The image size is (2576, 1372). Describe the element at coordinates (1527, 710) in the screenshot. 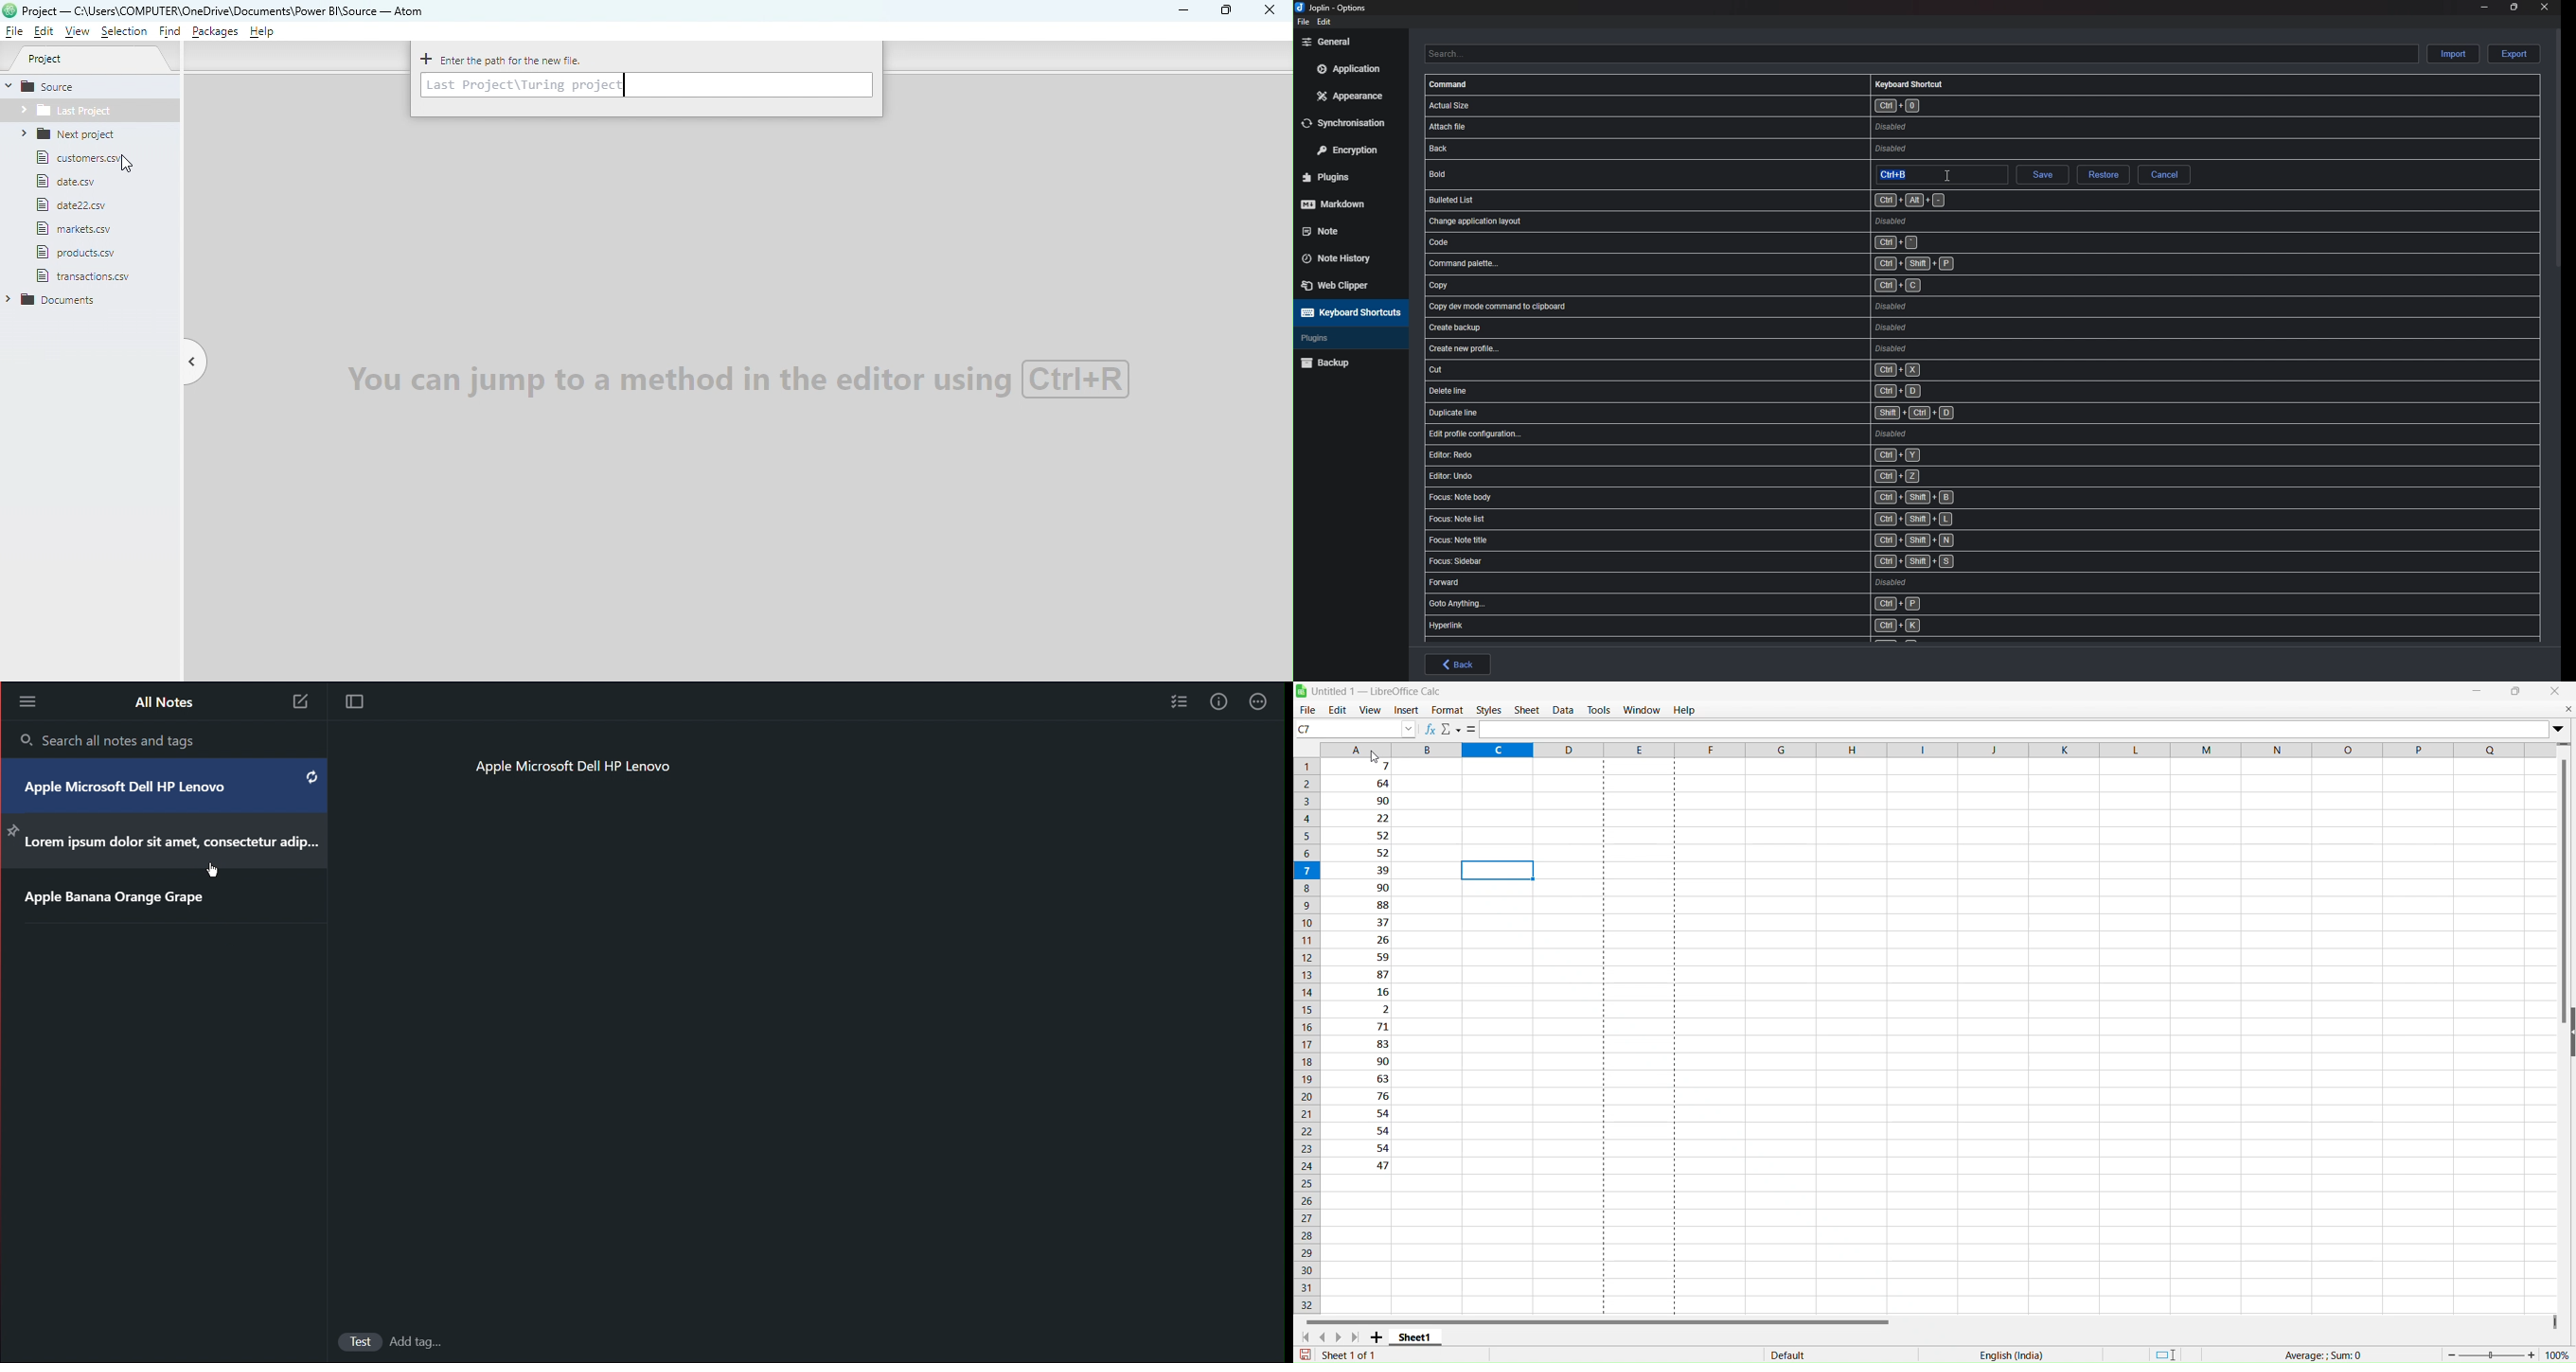

I see `Sheet` at that location.